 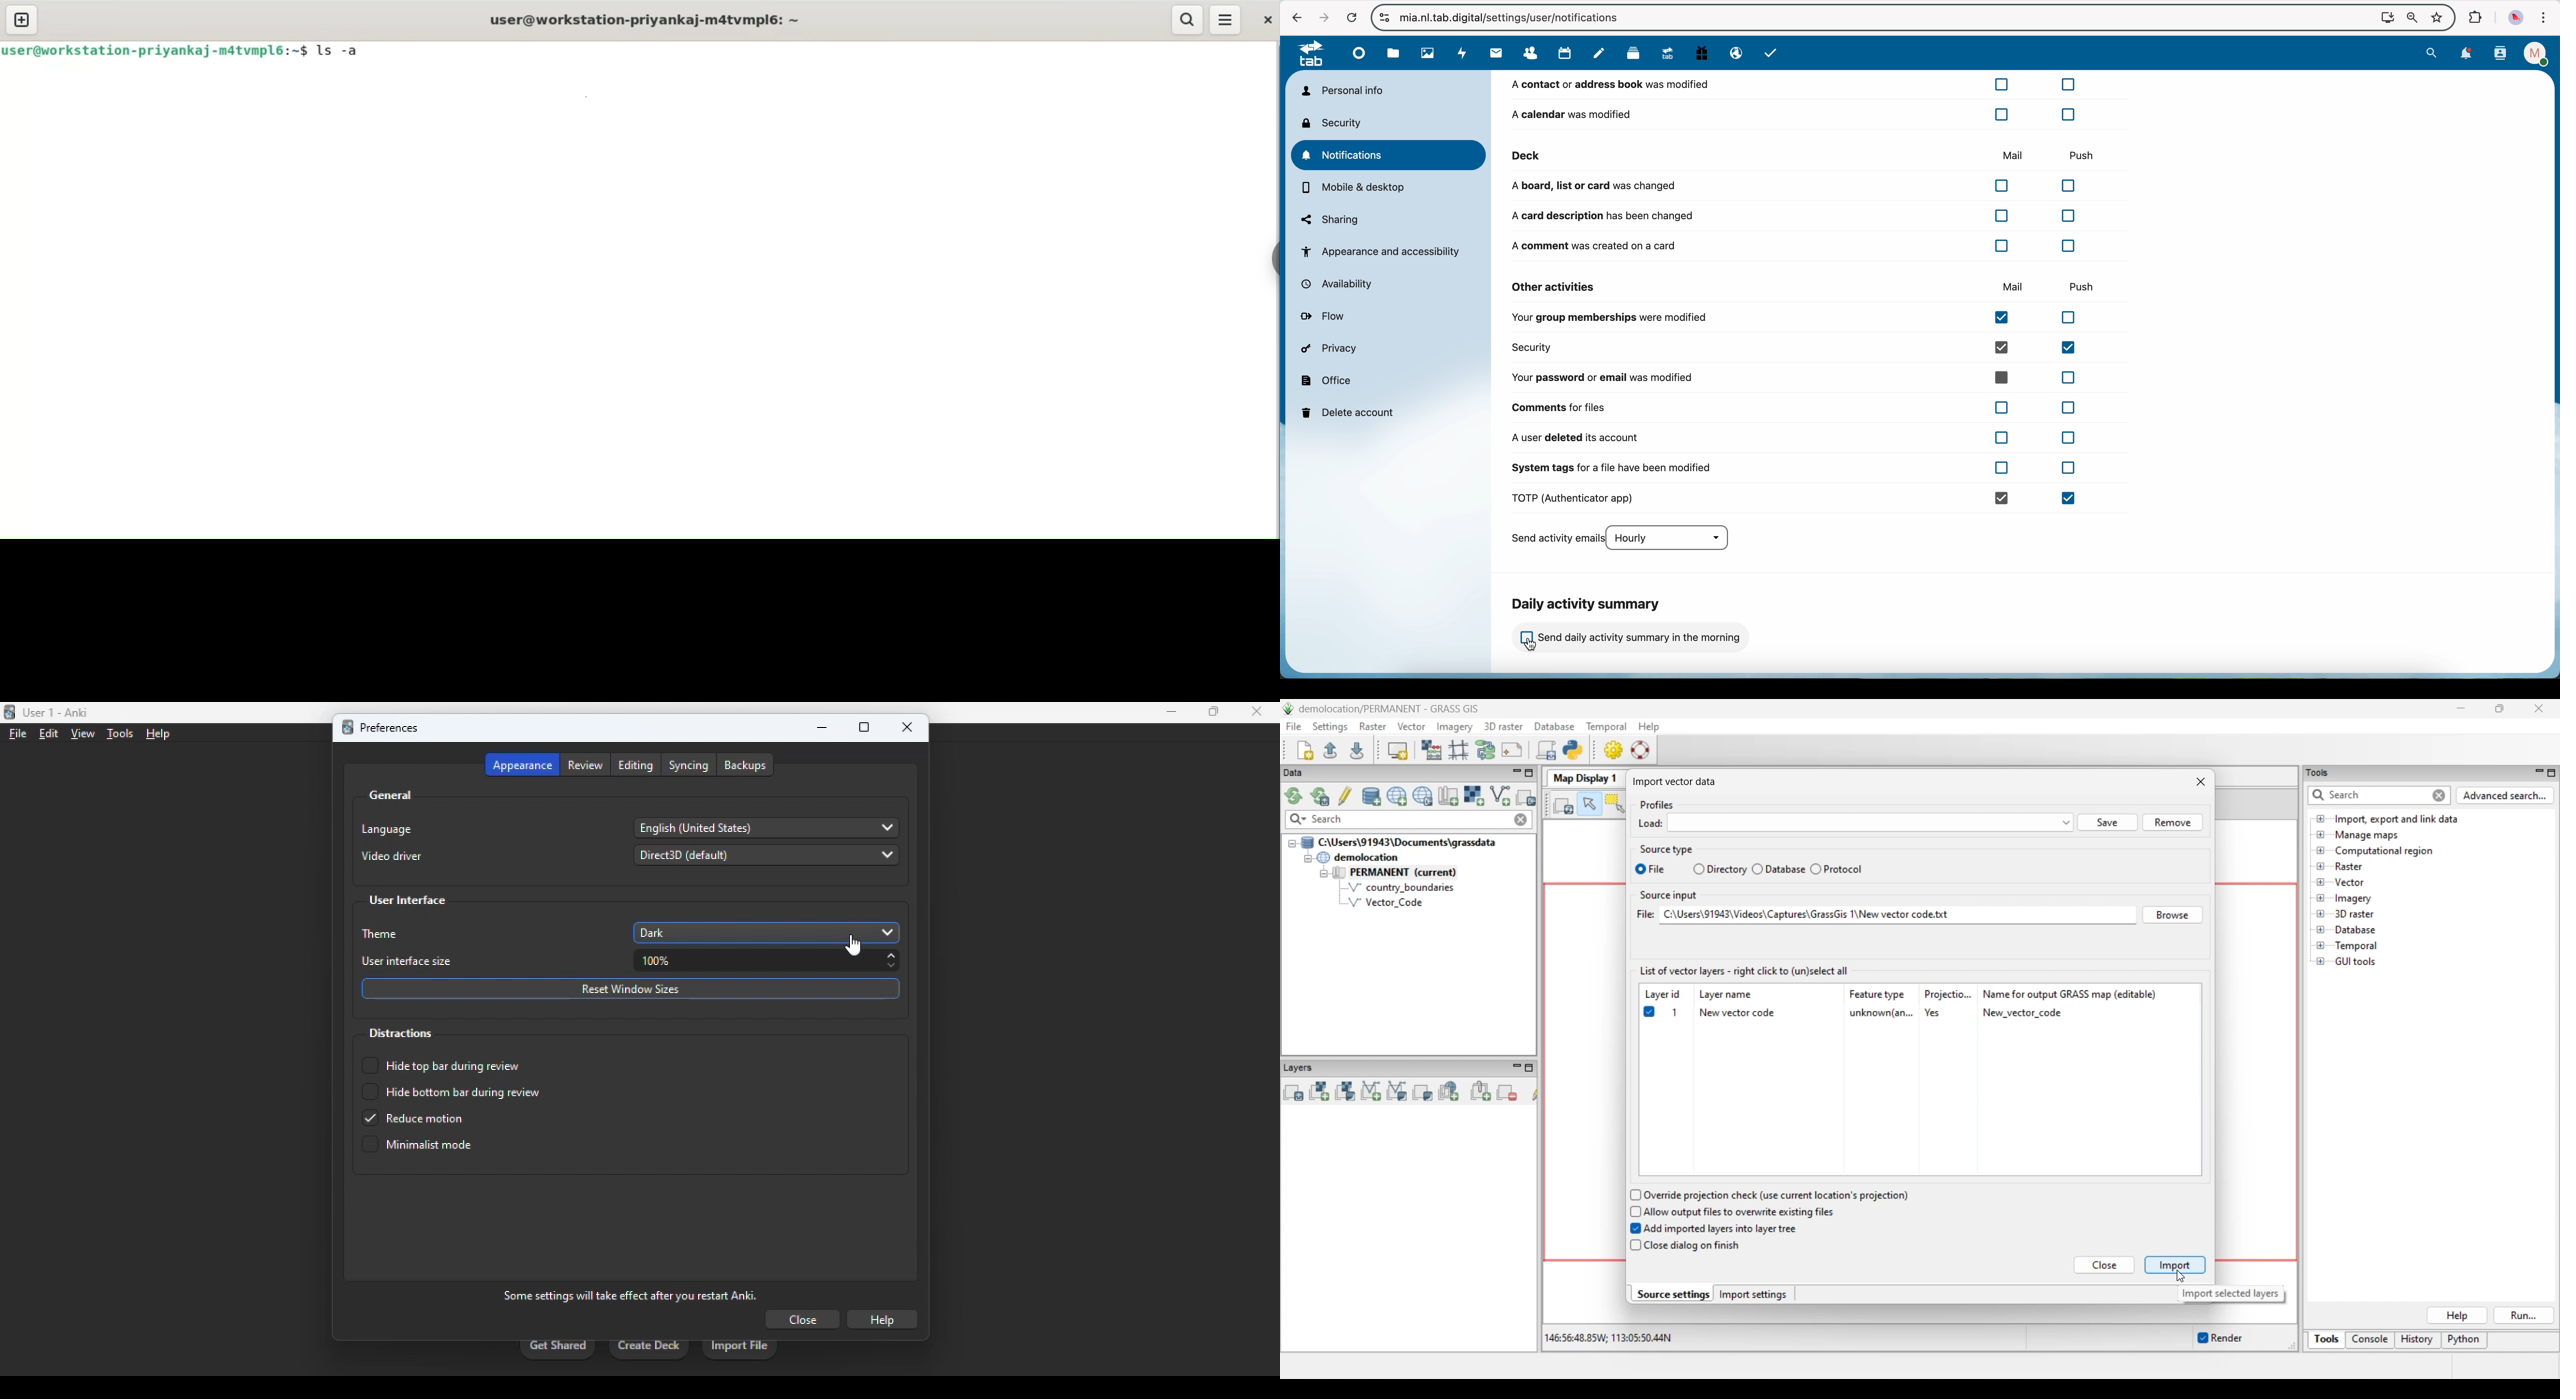 I want to click on notifications, so click(x=2467, y=54).